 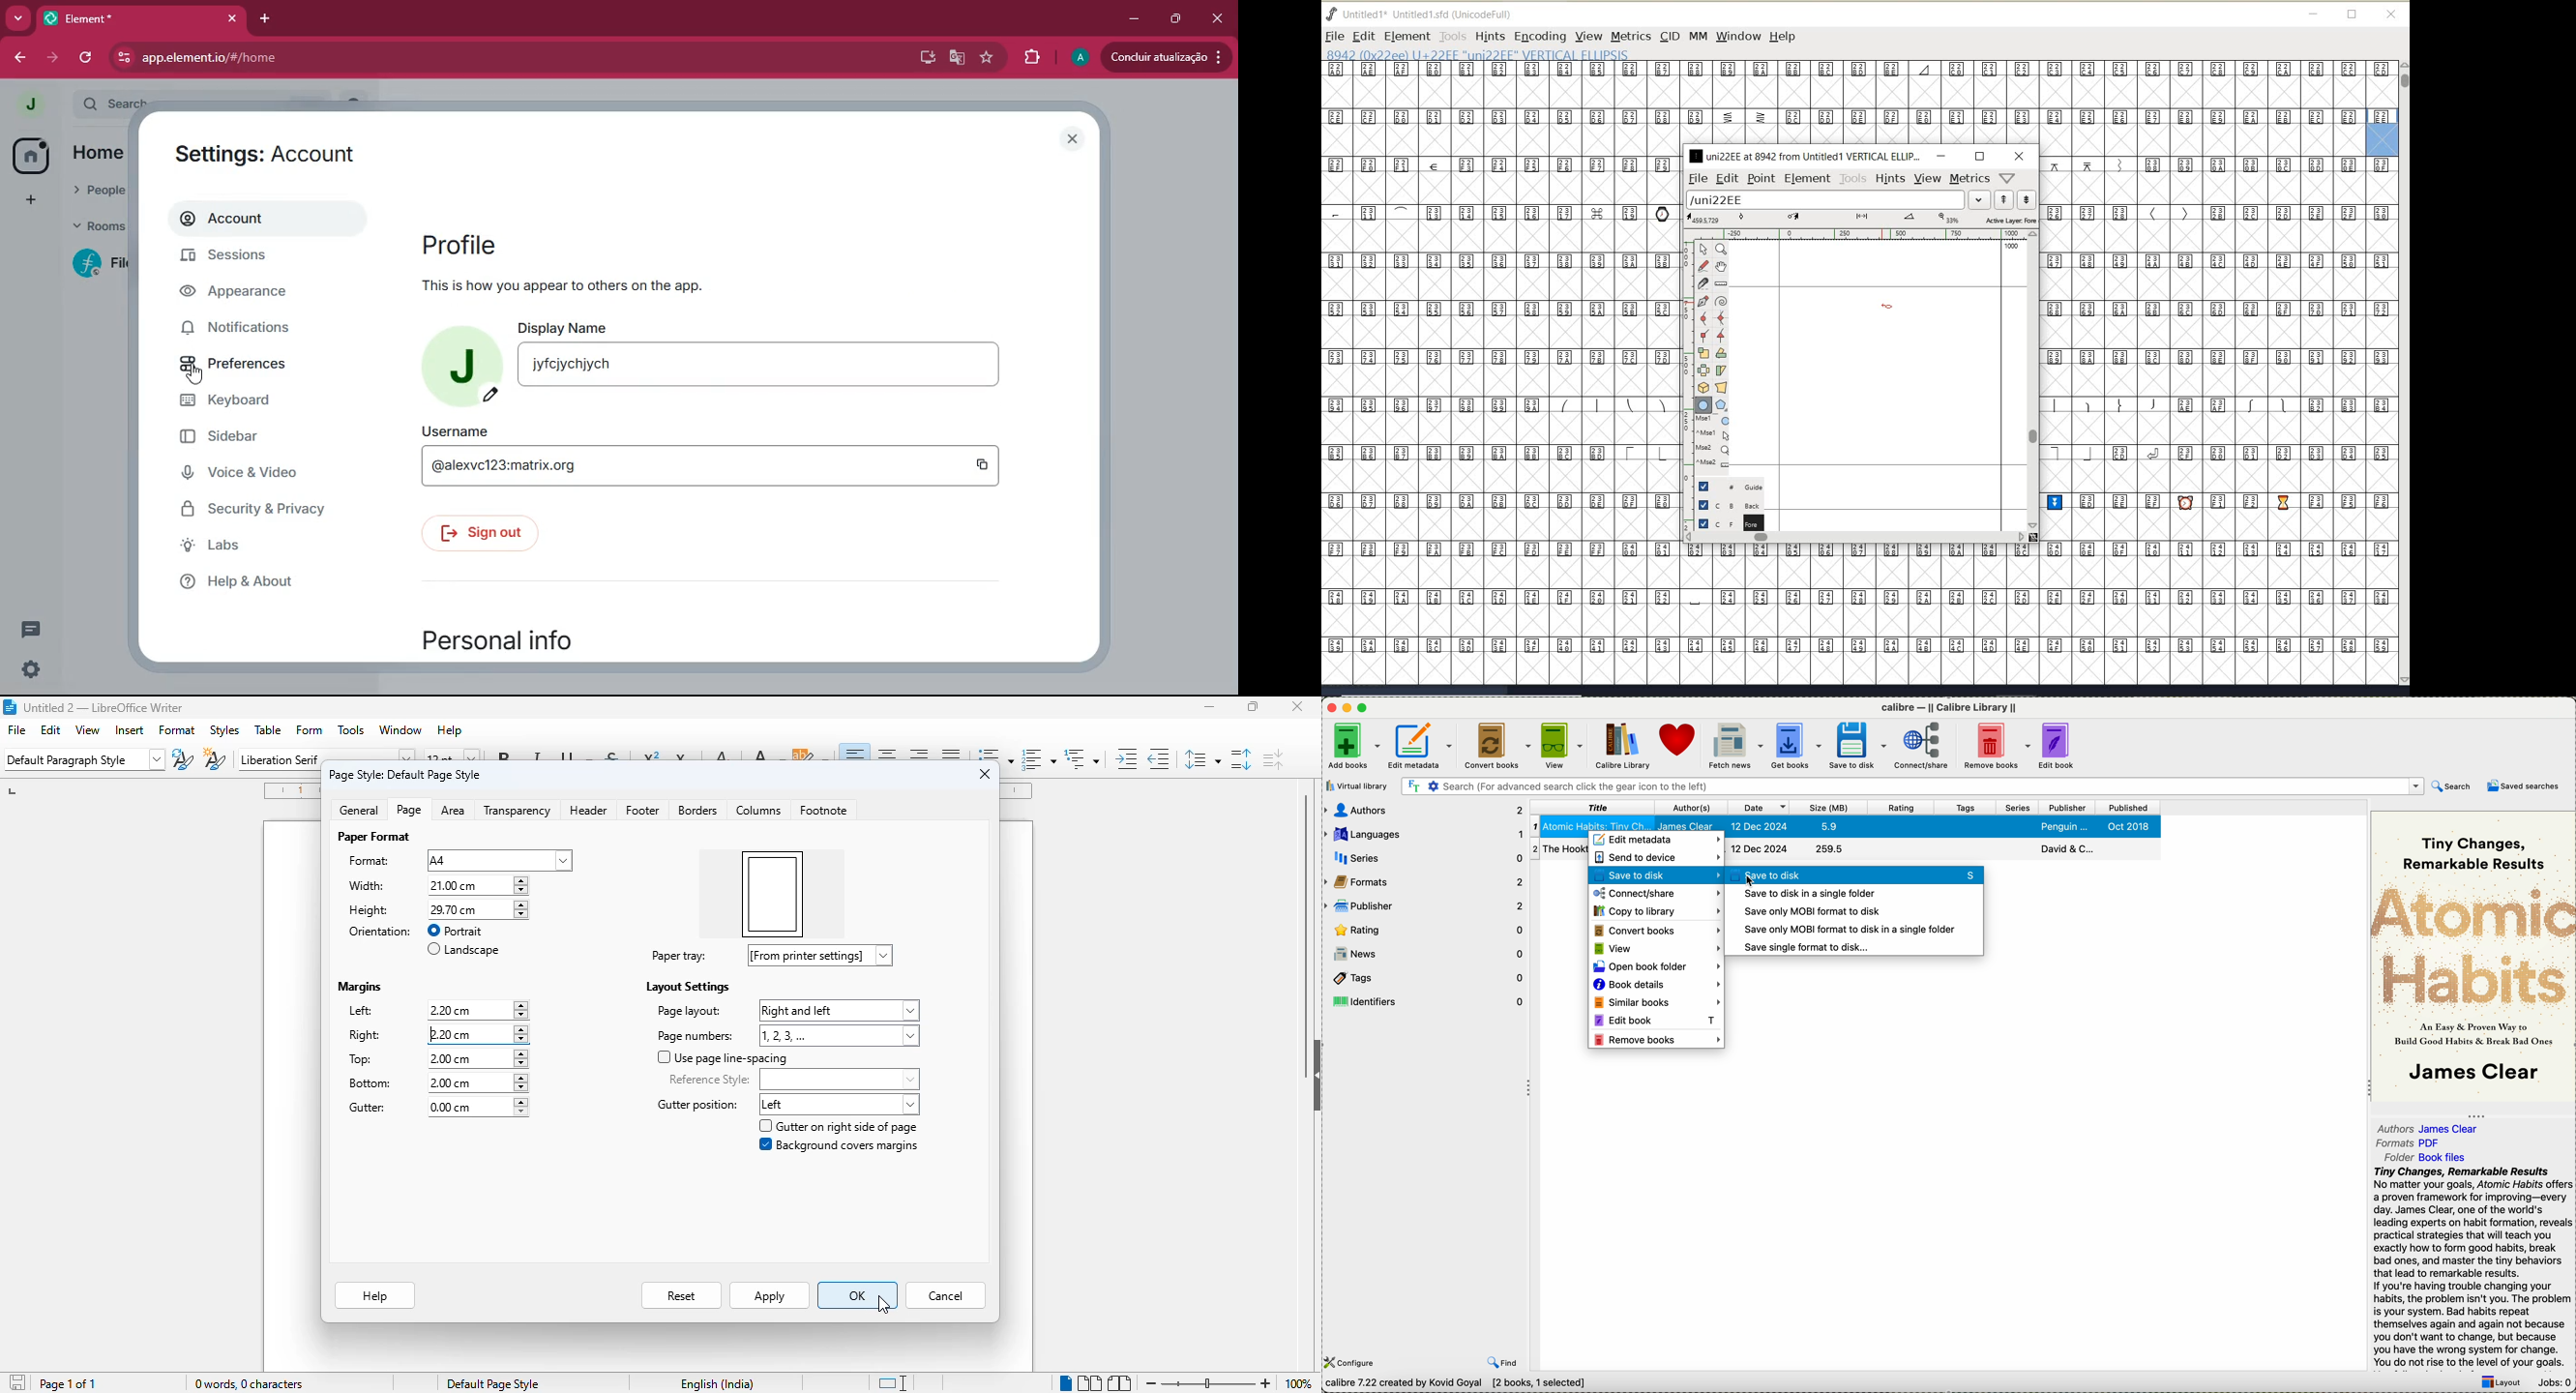 What do you see at coordinates (1855, 538) in the screenshot?
I see `scrollbar` at bounding box center [1855, 538].